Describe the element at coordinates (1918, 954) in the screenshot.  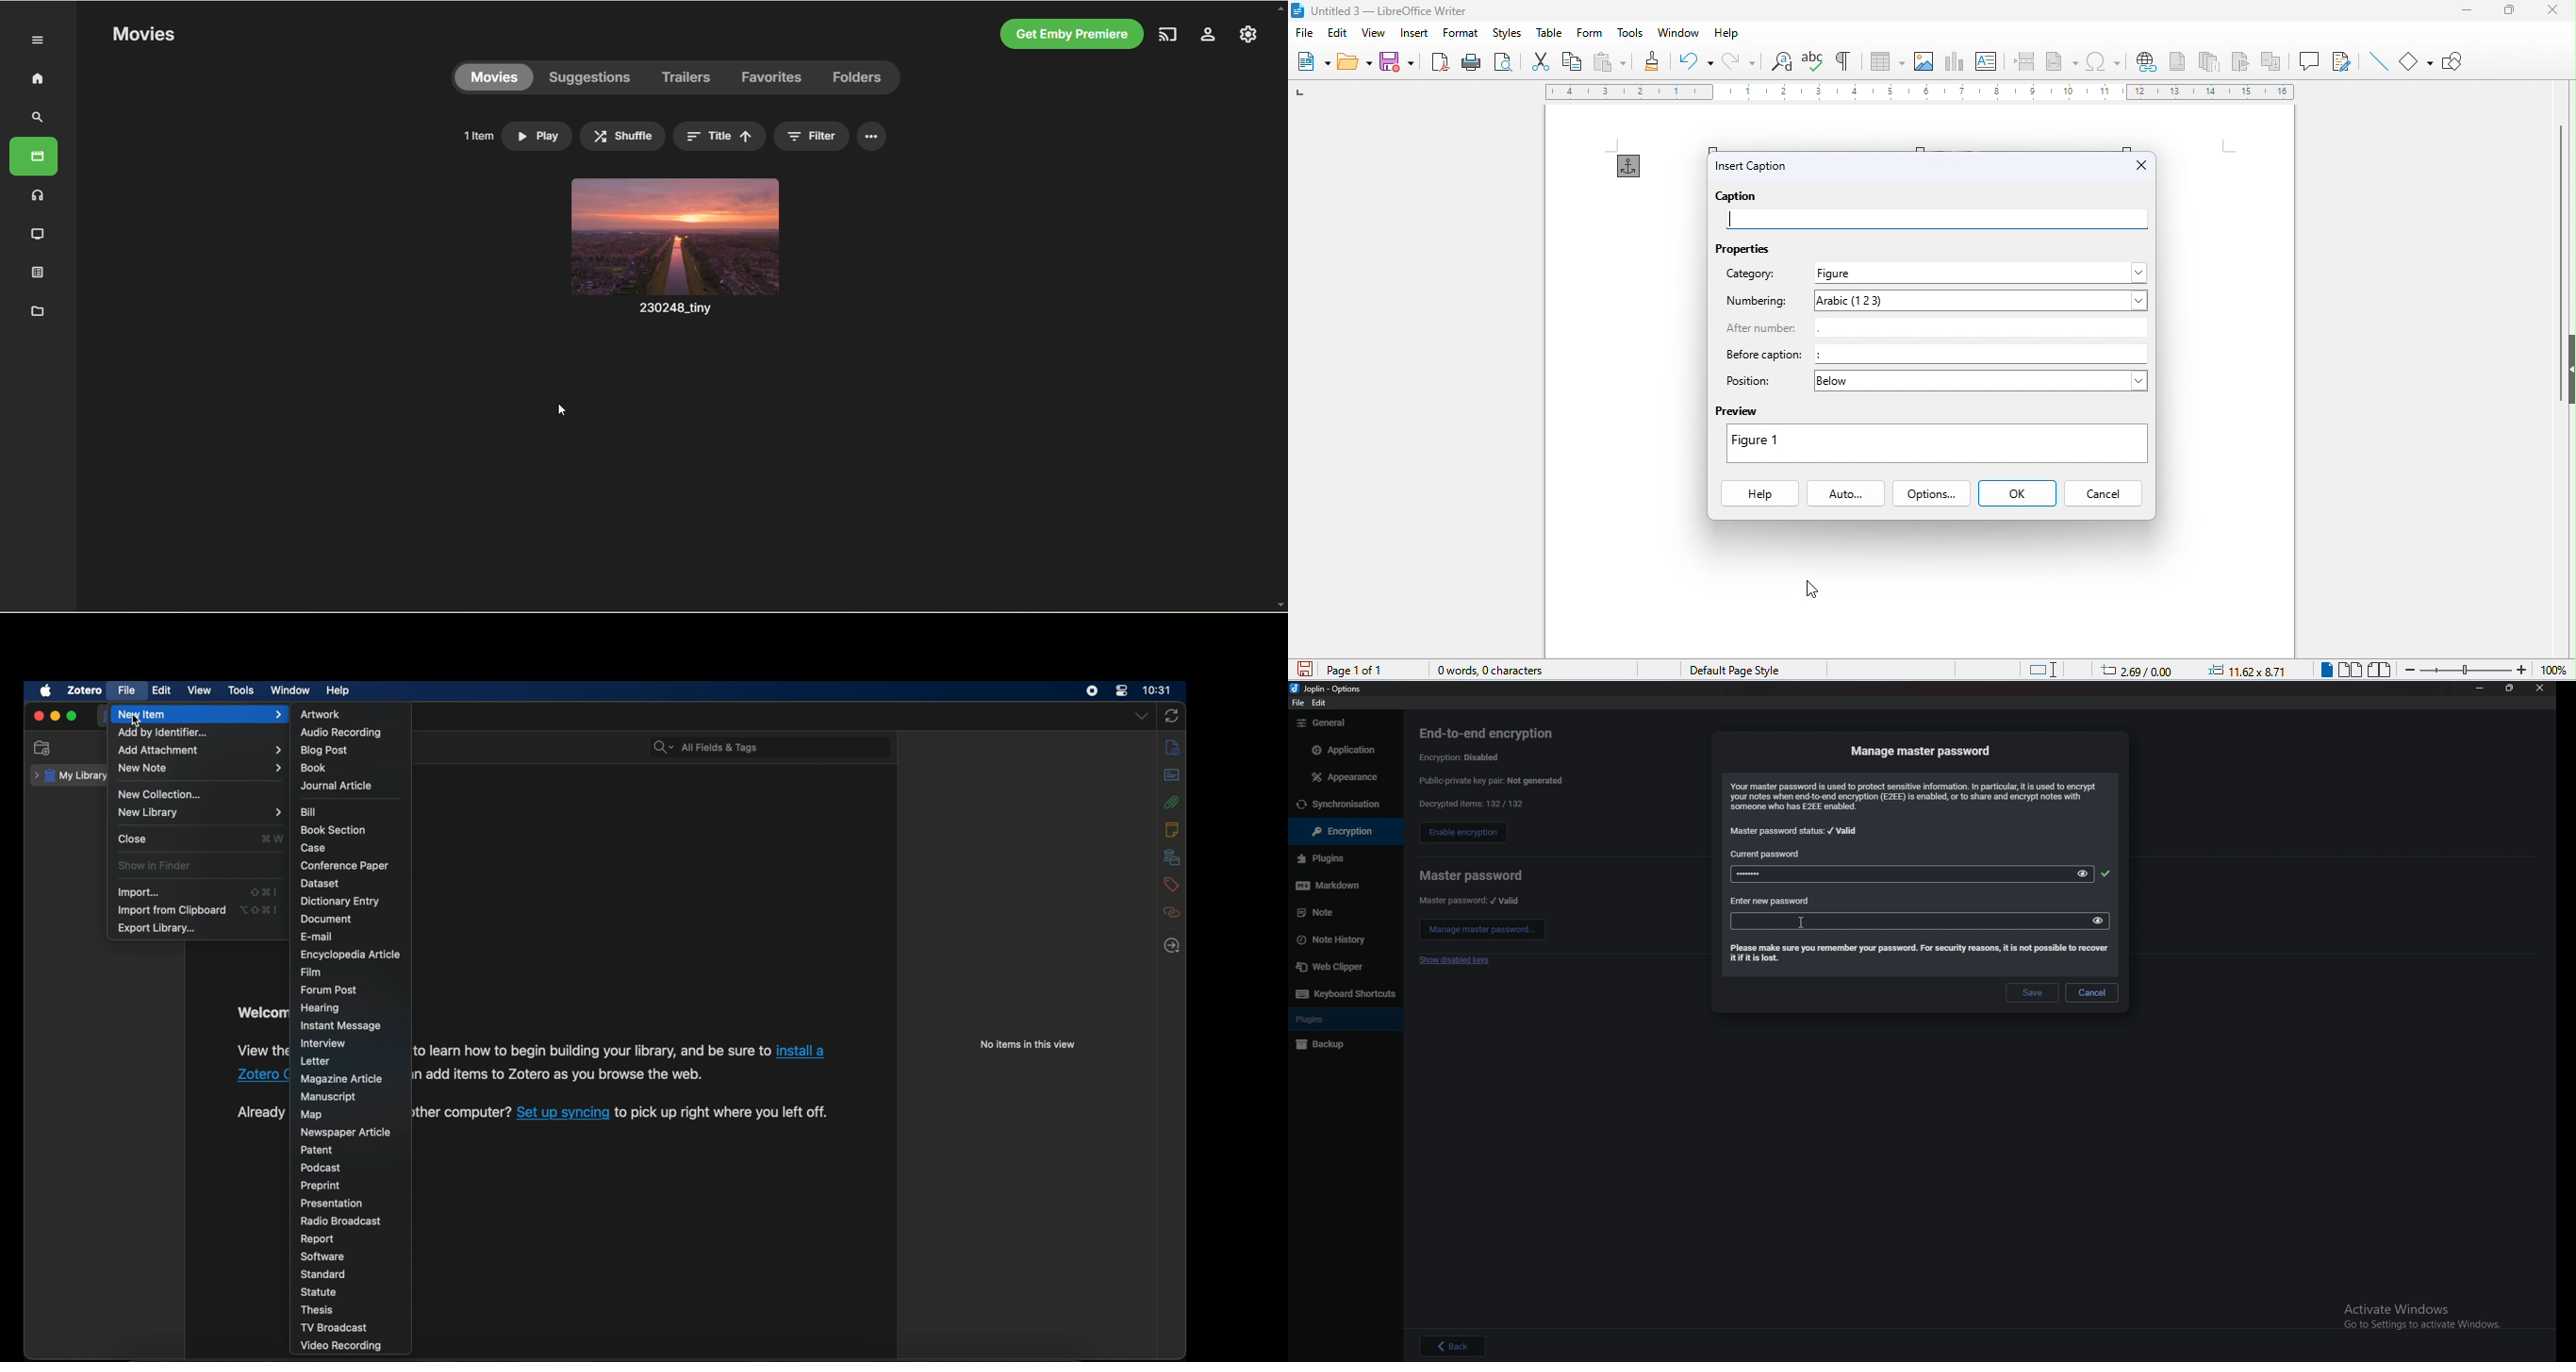
I see `info` at that location.